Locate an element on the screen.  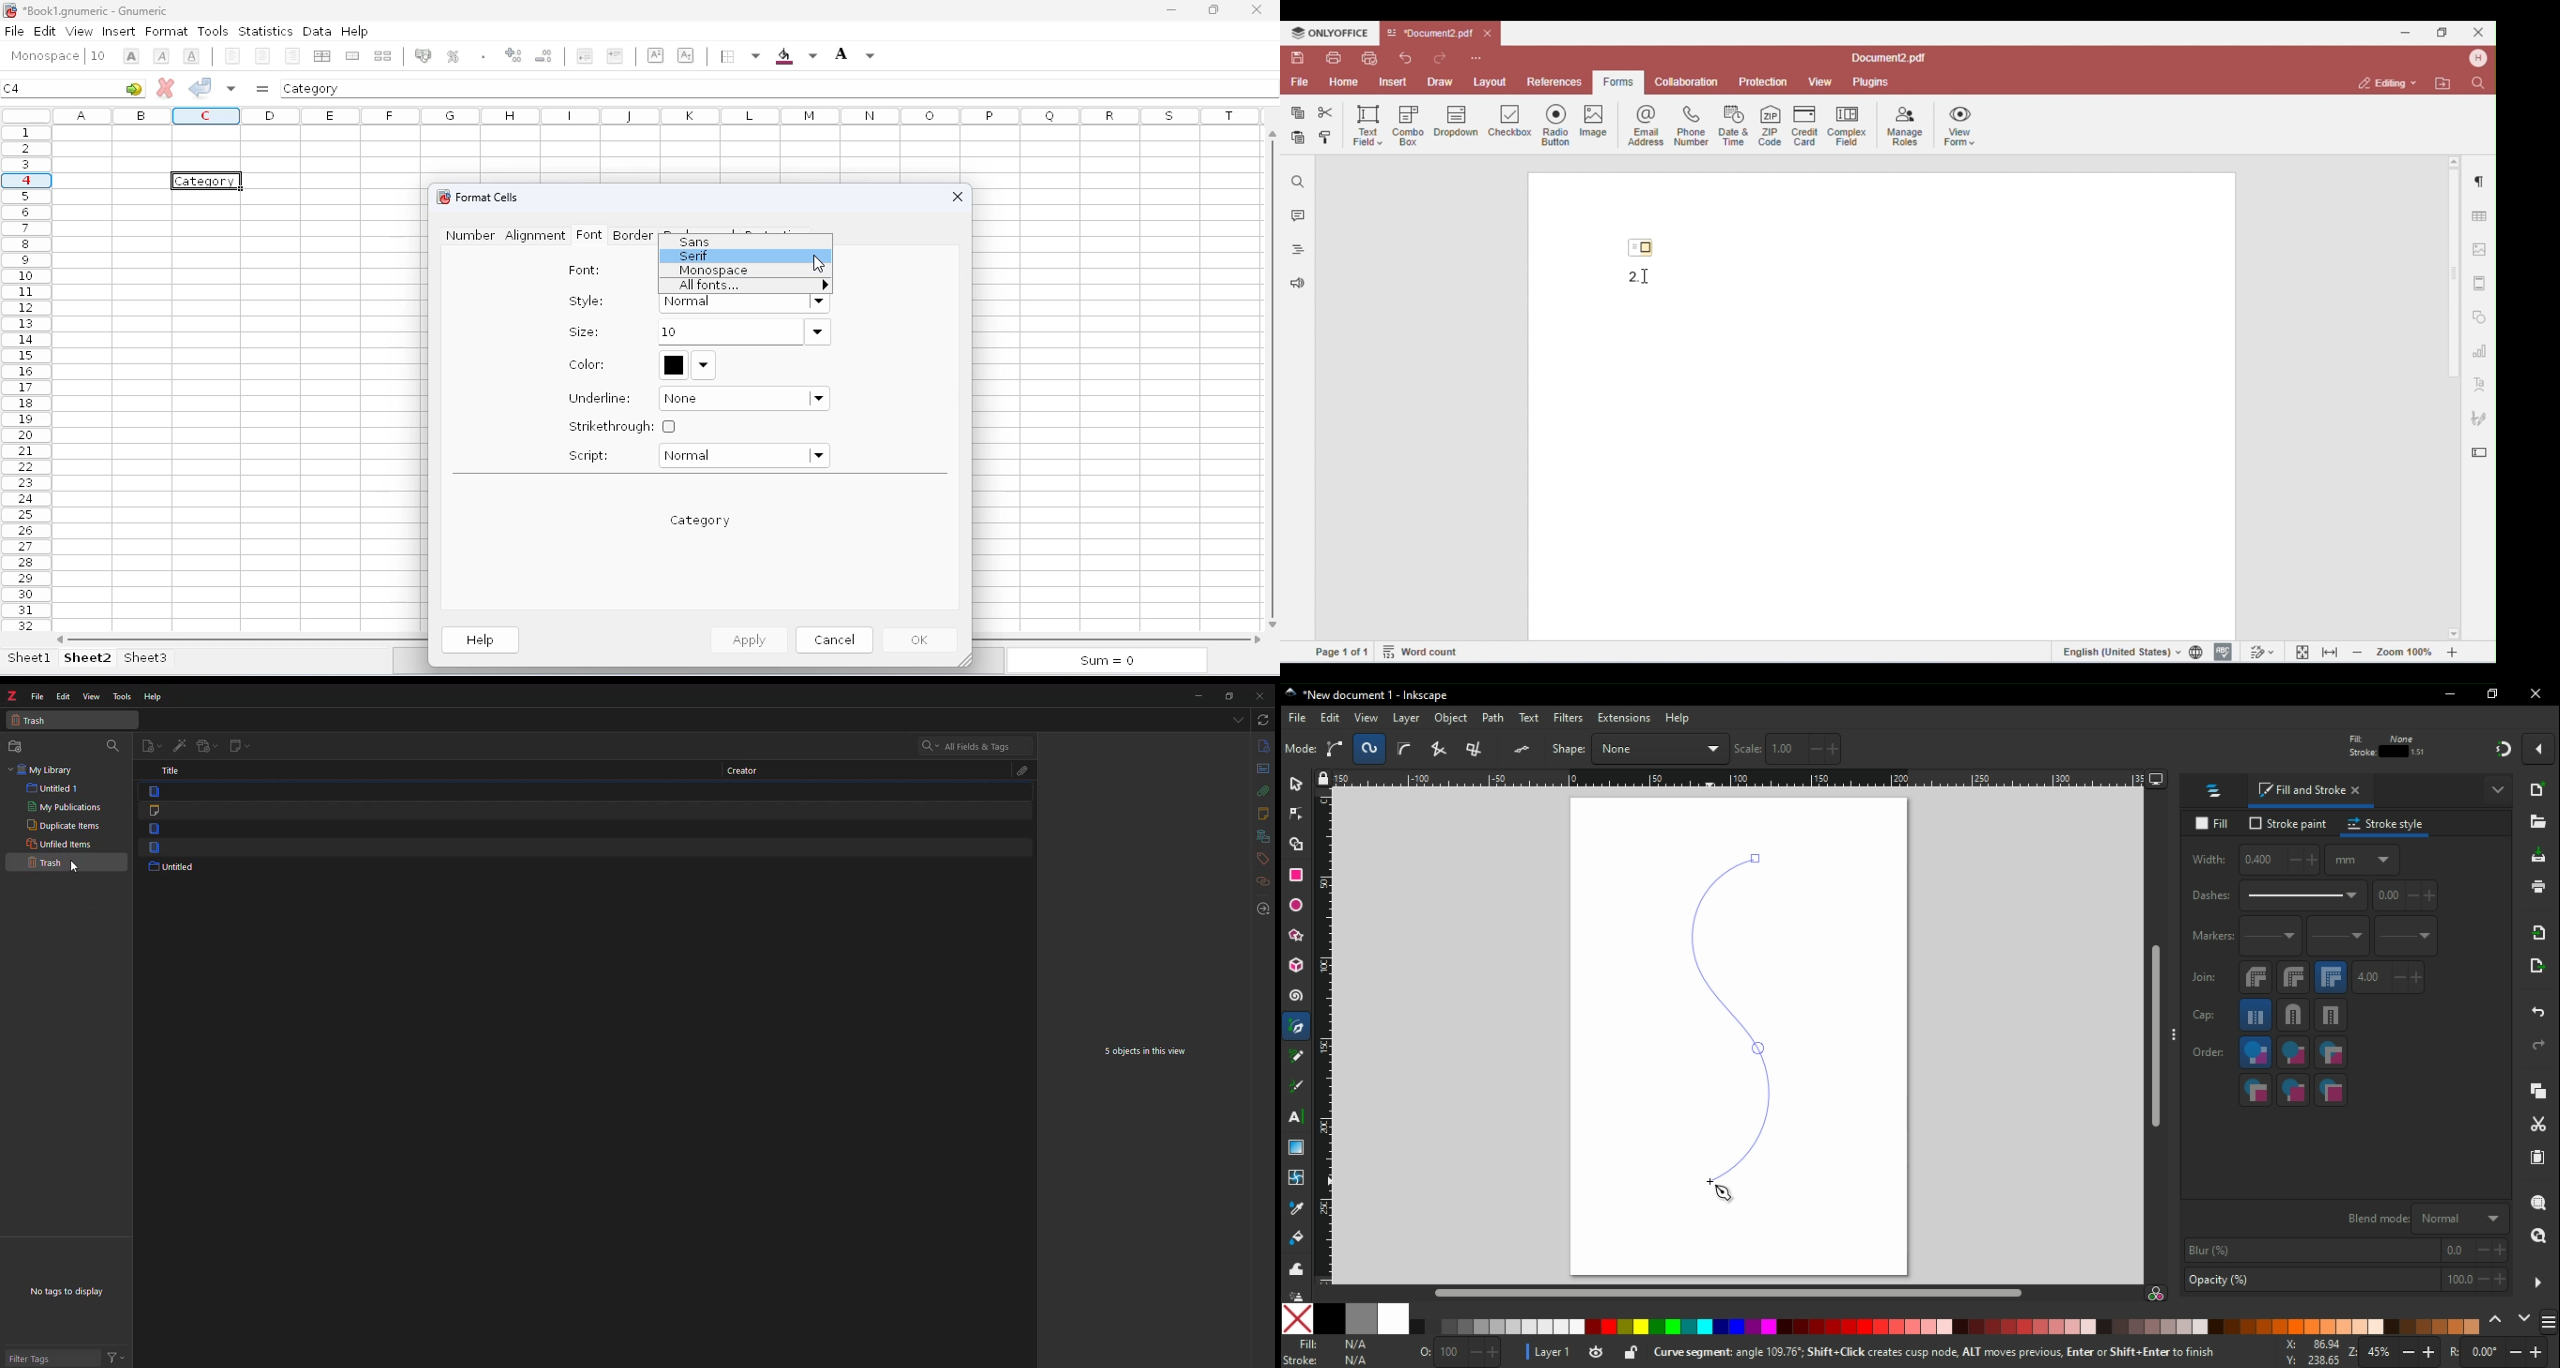
color manager mode is located at coordinates (2158, 1294).